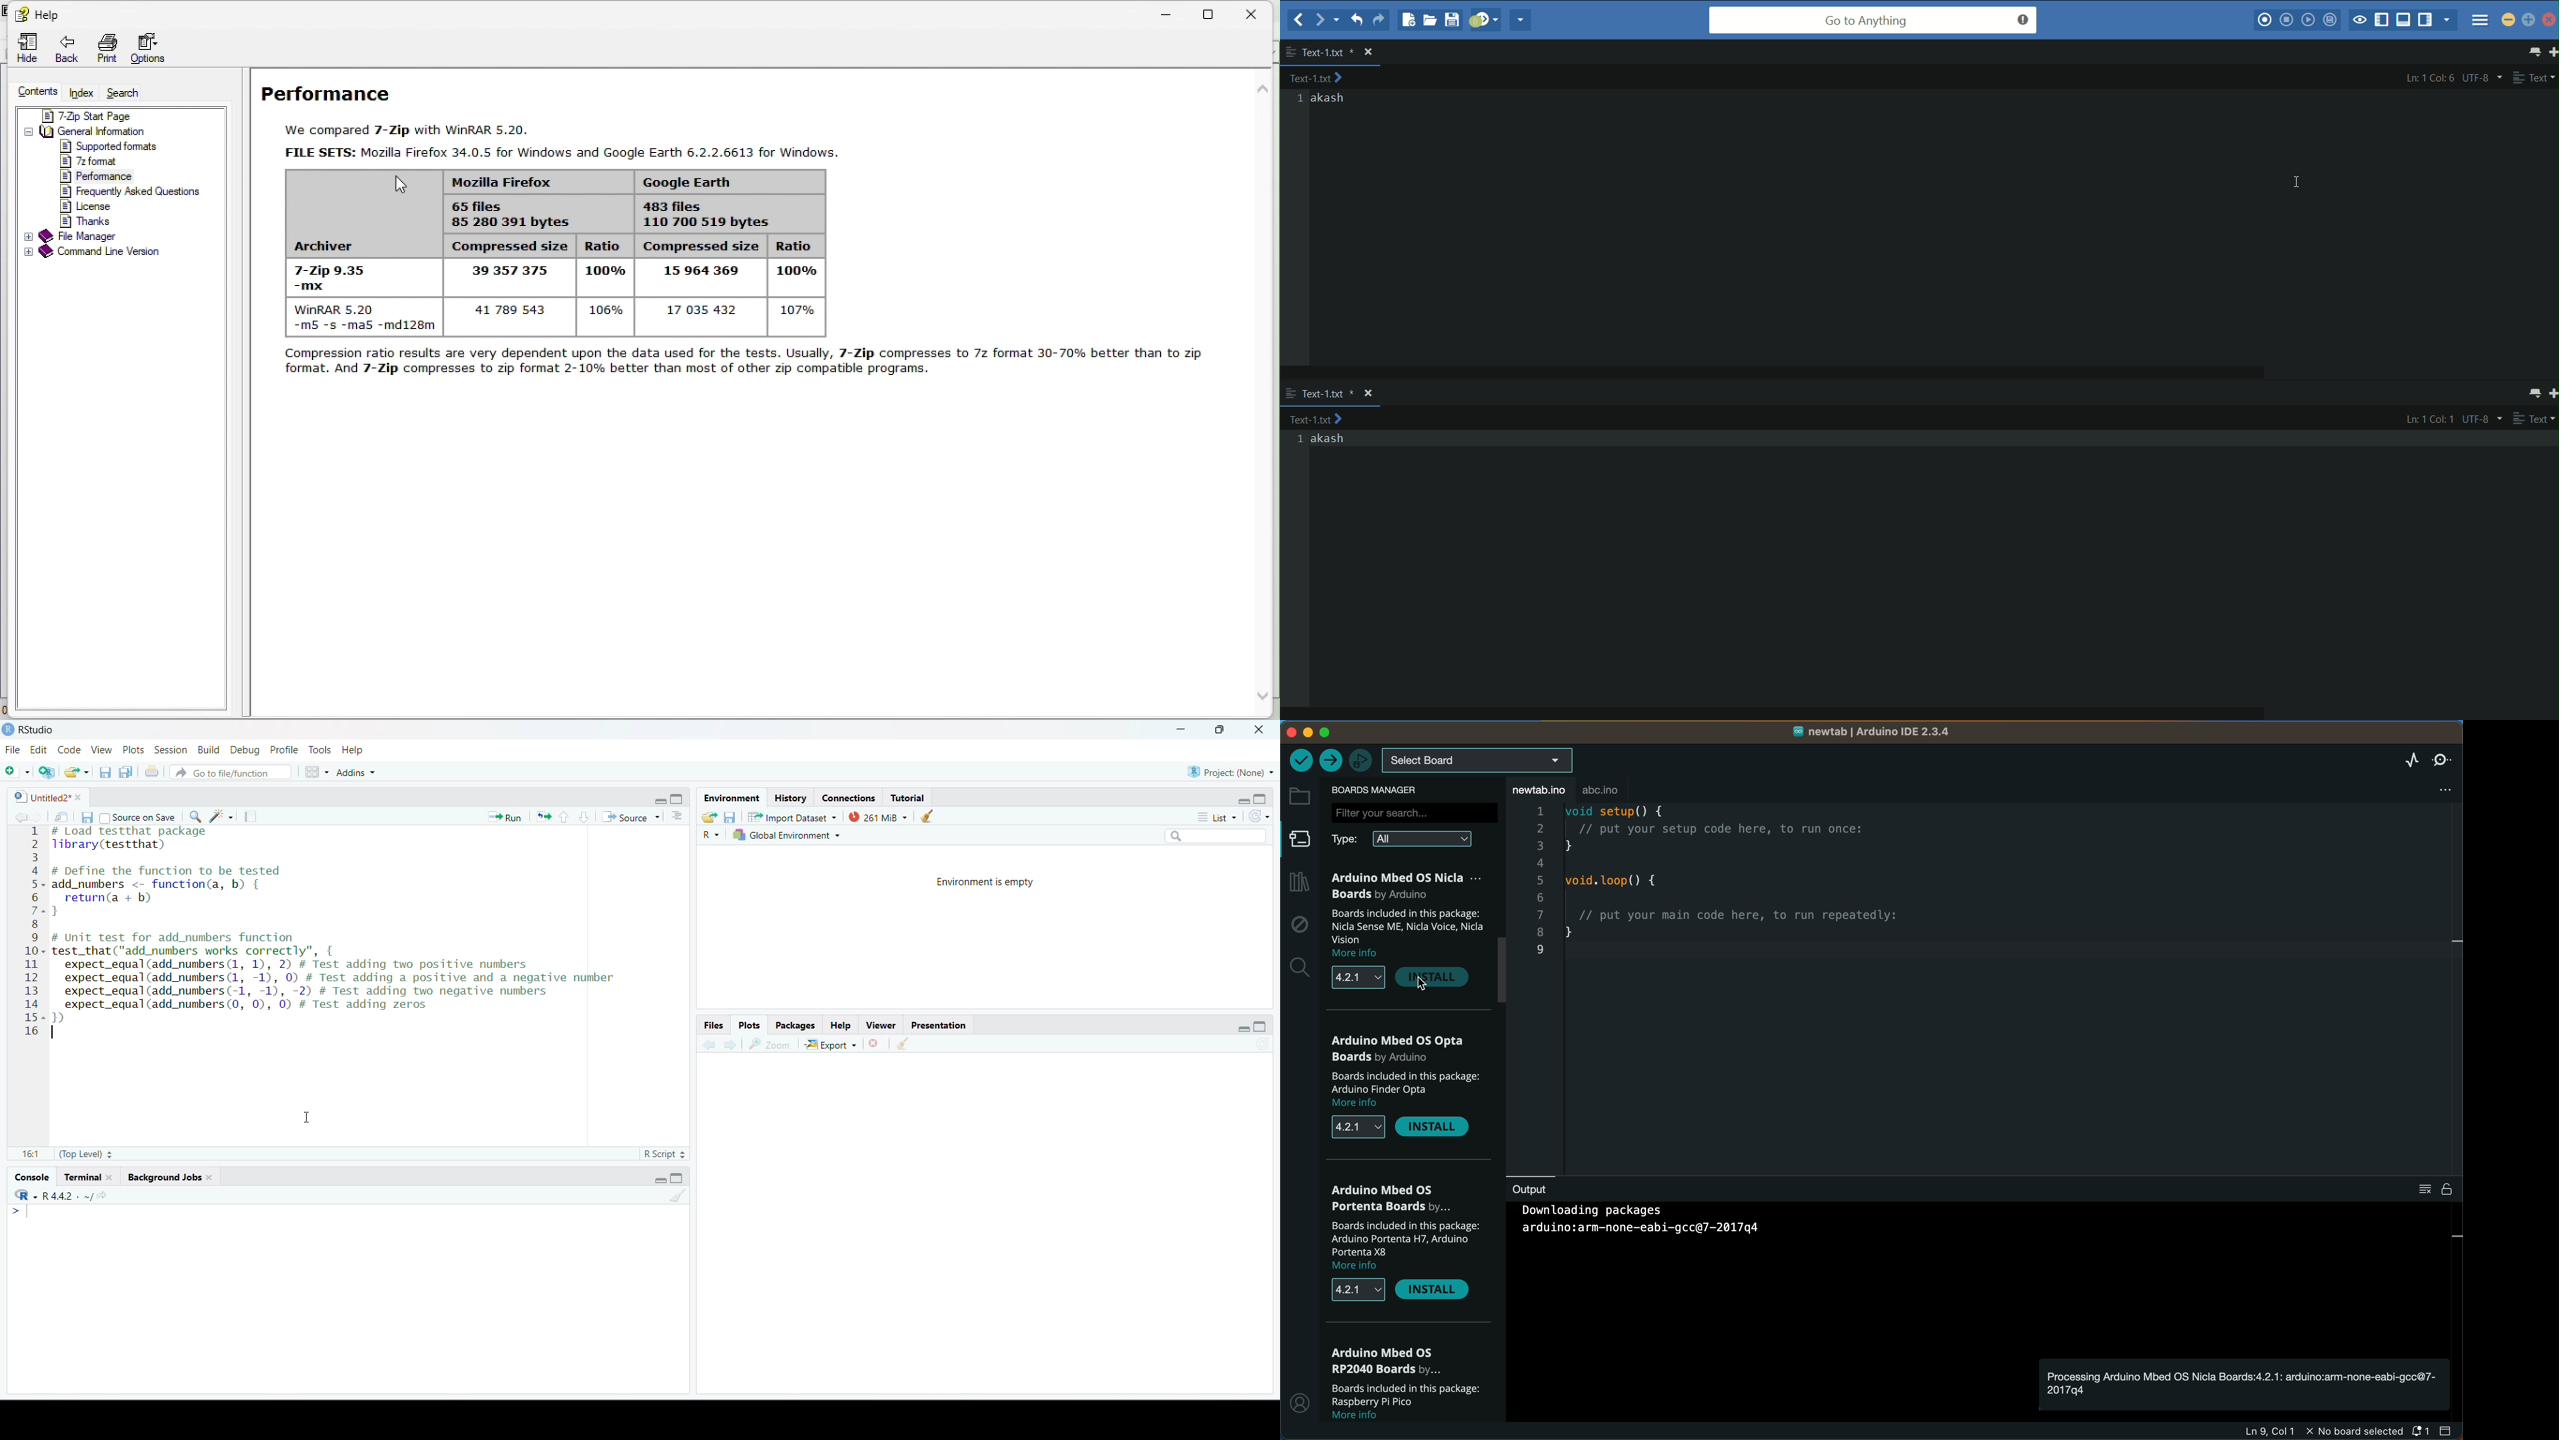  Describe the element at coordinates (678, 815) in the screenshot. I see `Show document outline` at that location.